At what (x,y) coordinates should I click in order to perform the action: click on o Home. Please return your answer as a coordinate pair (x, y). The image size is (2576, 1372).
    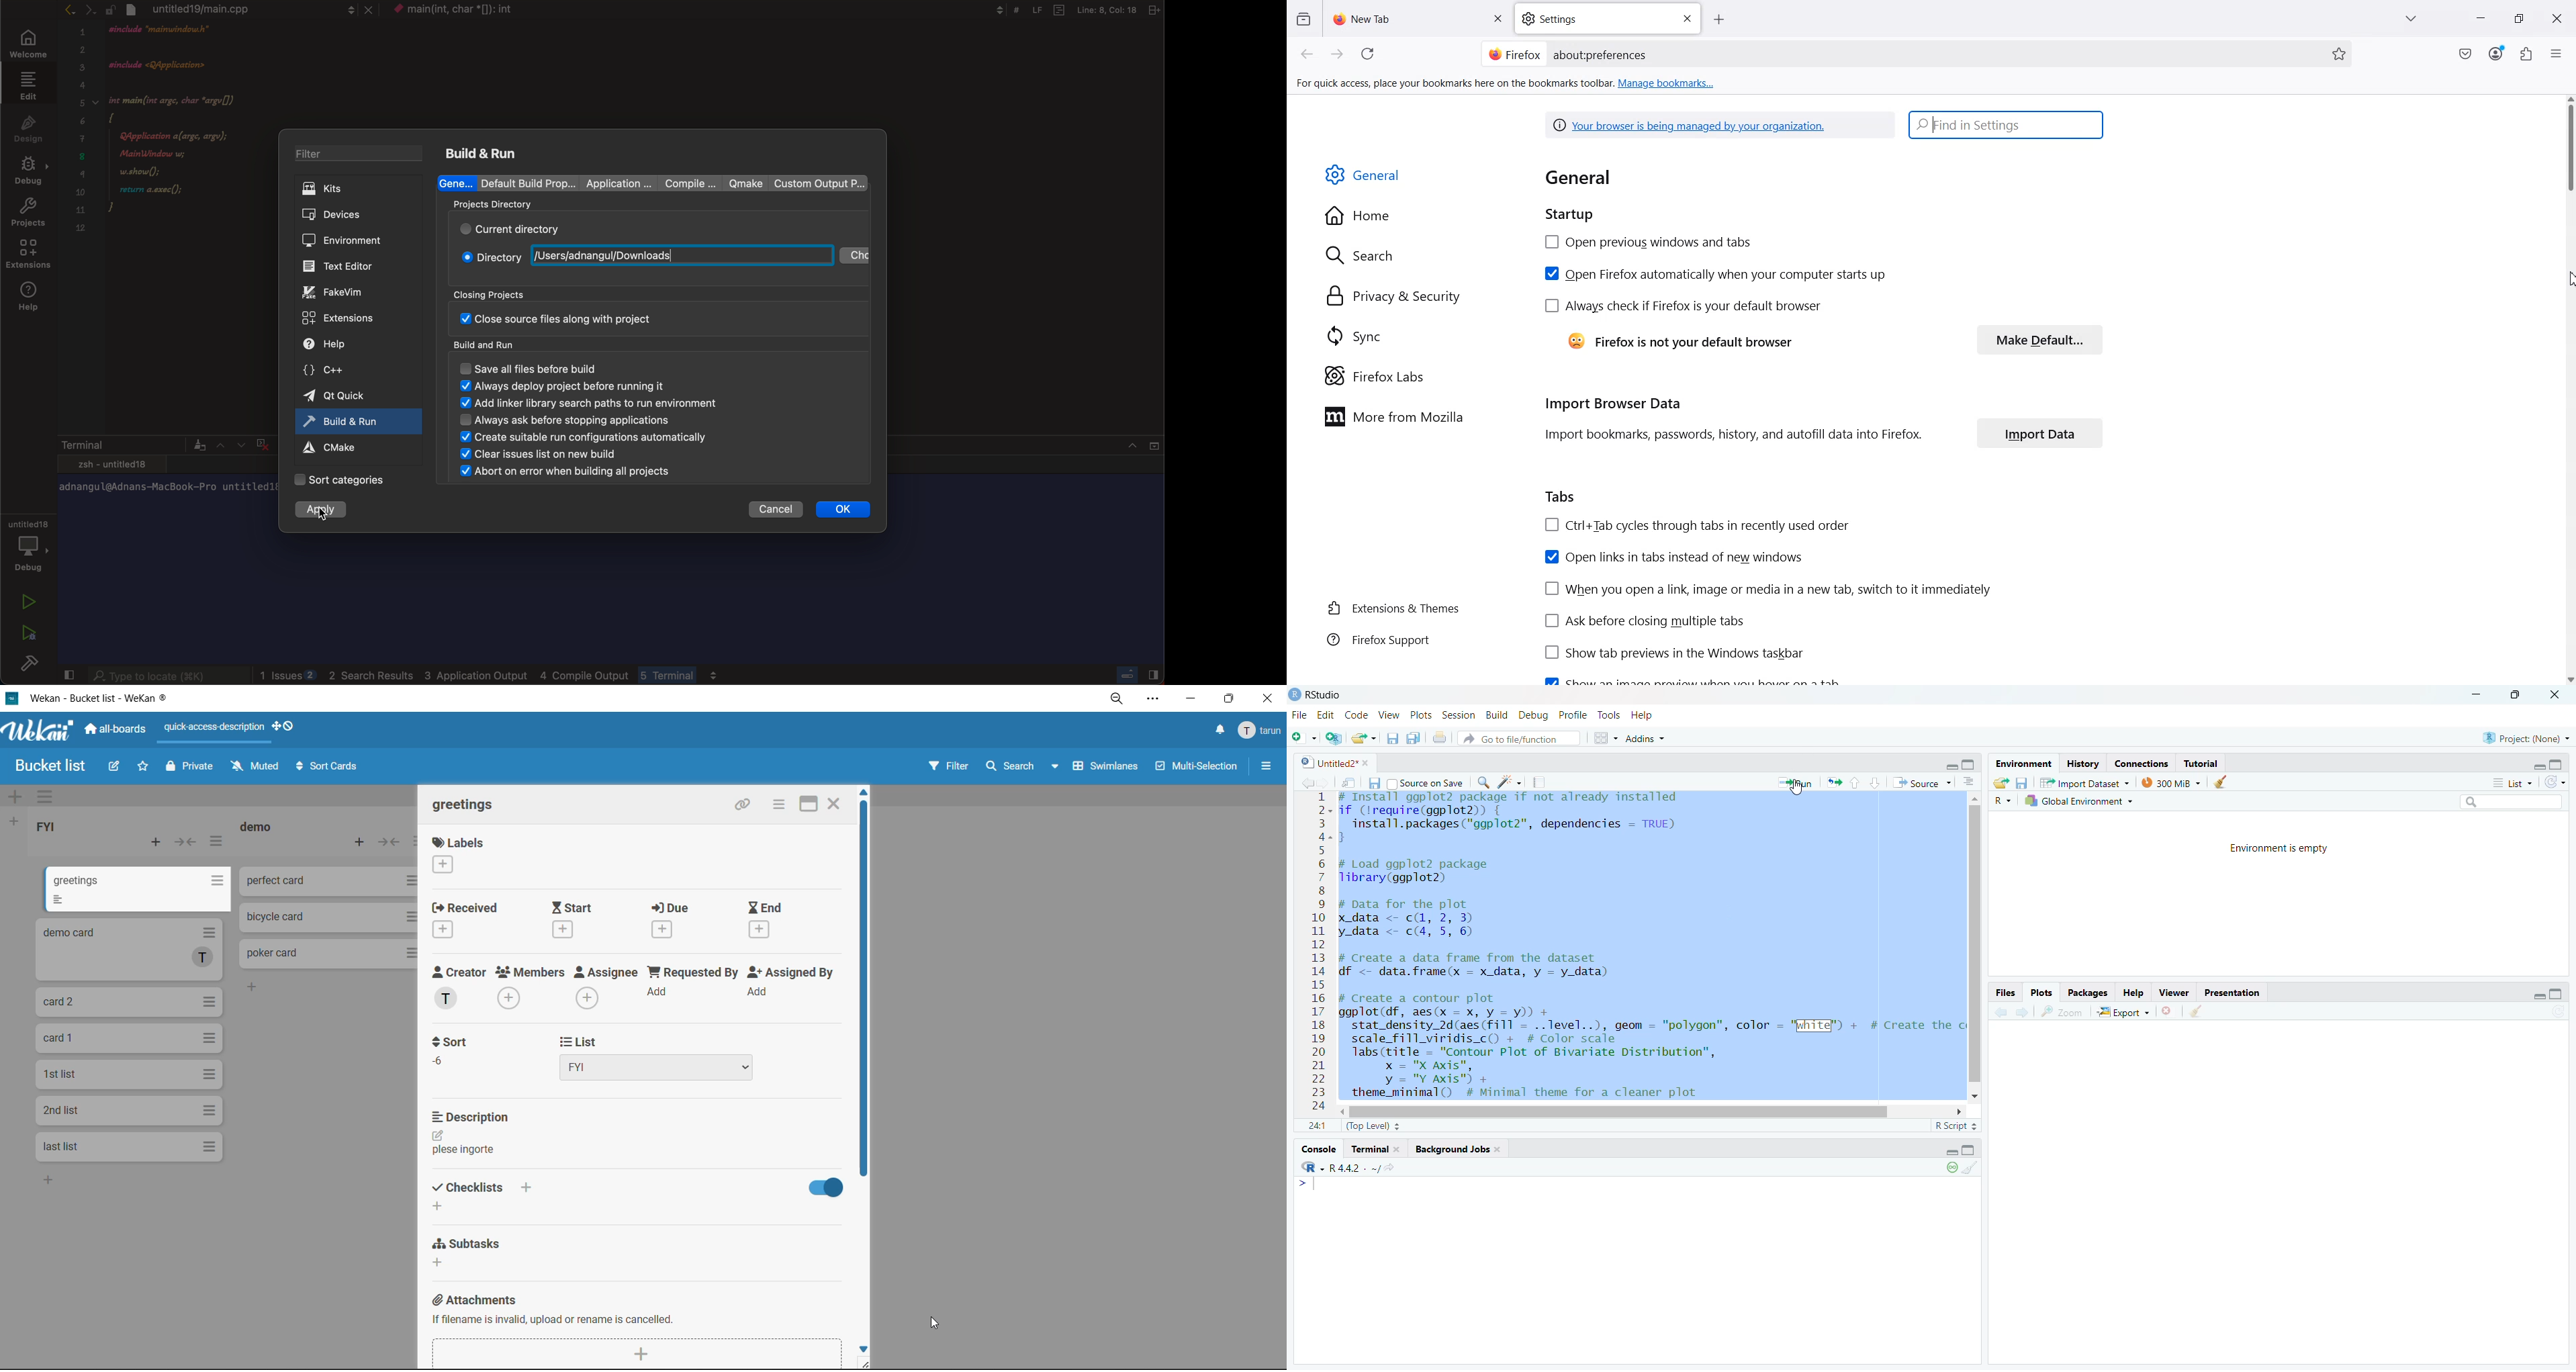
    Looking at the image, I should click on (1359, 216).